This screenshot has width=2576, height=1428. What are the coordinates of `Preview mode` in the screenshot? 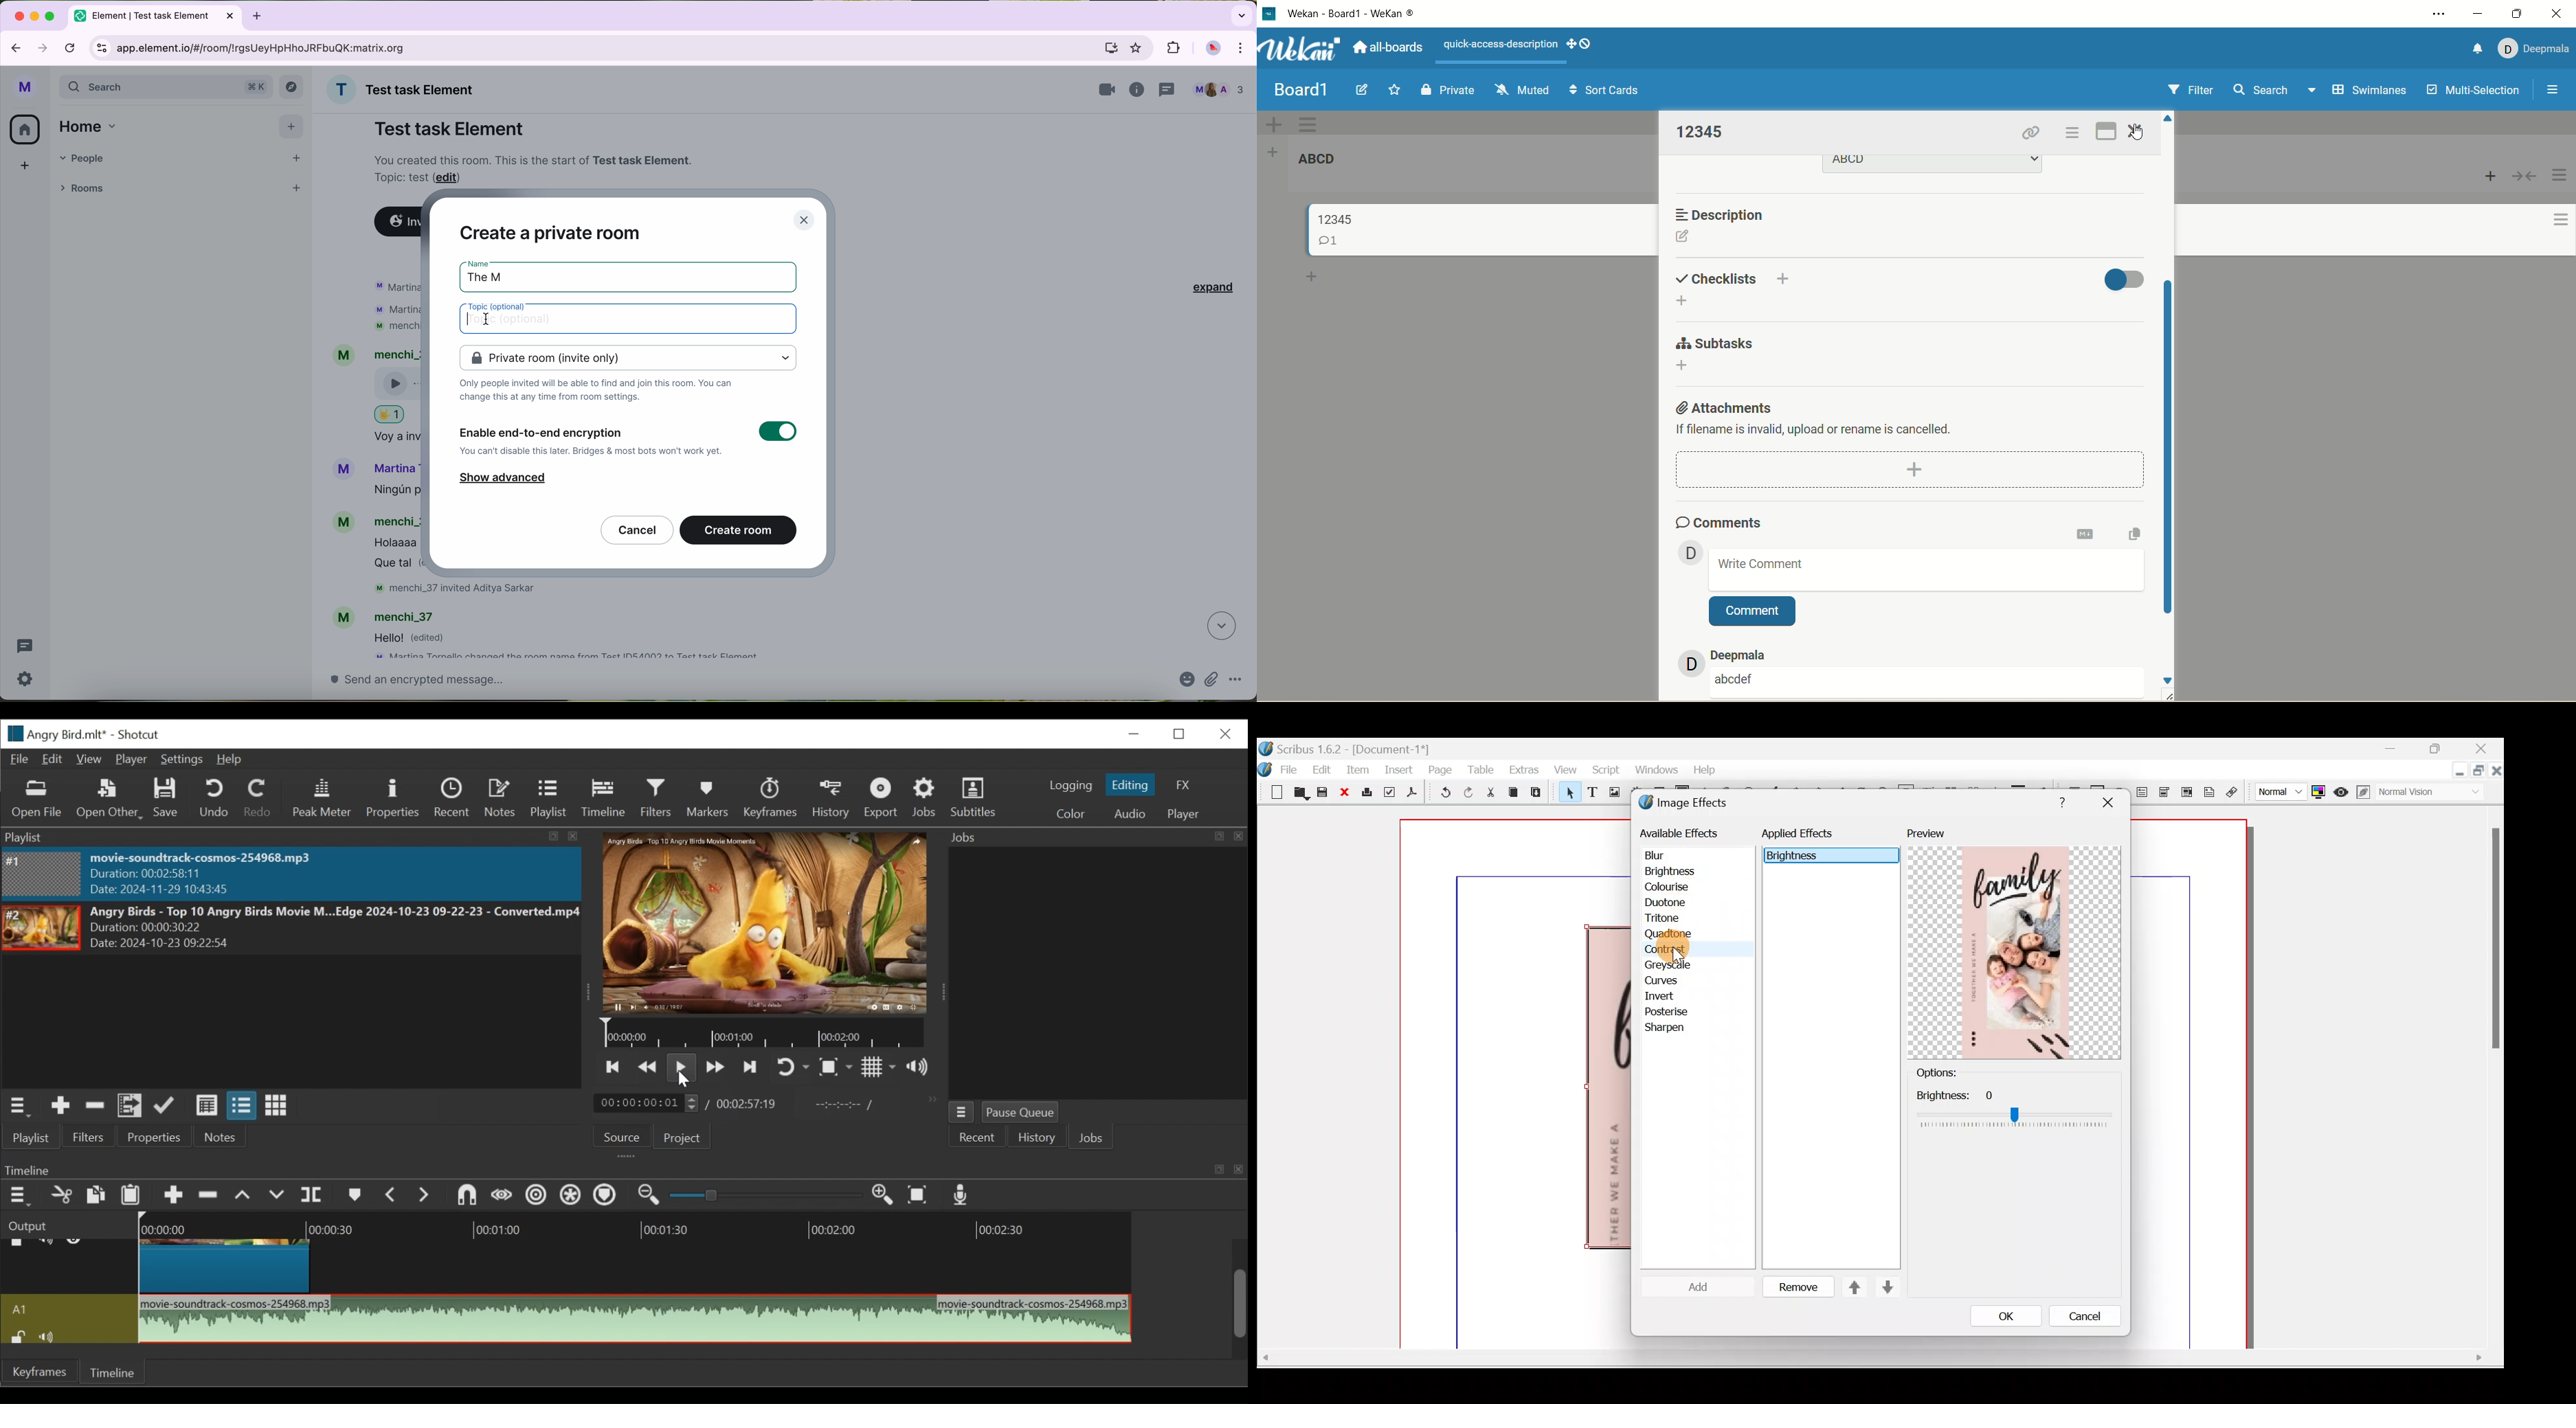 It's located at (2342, 789).